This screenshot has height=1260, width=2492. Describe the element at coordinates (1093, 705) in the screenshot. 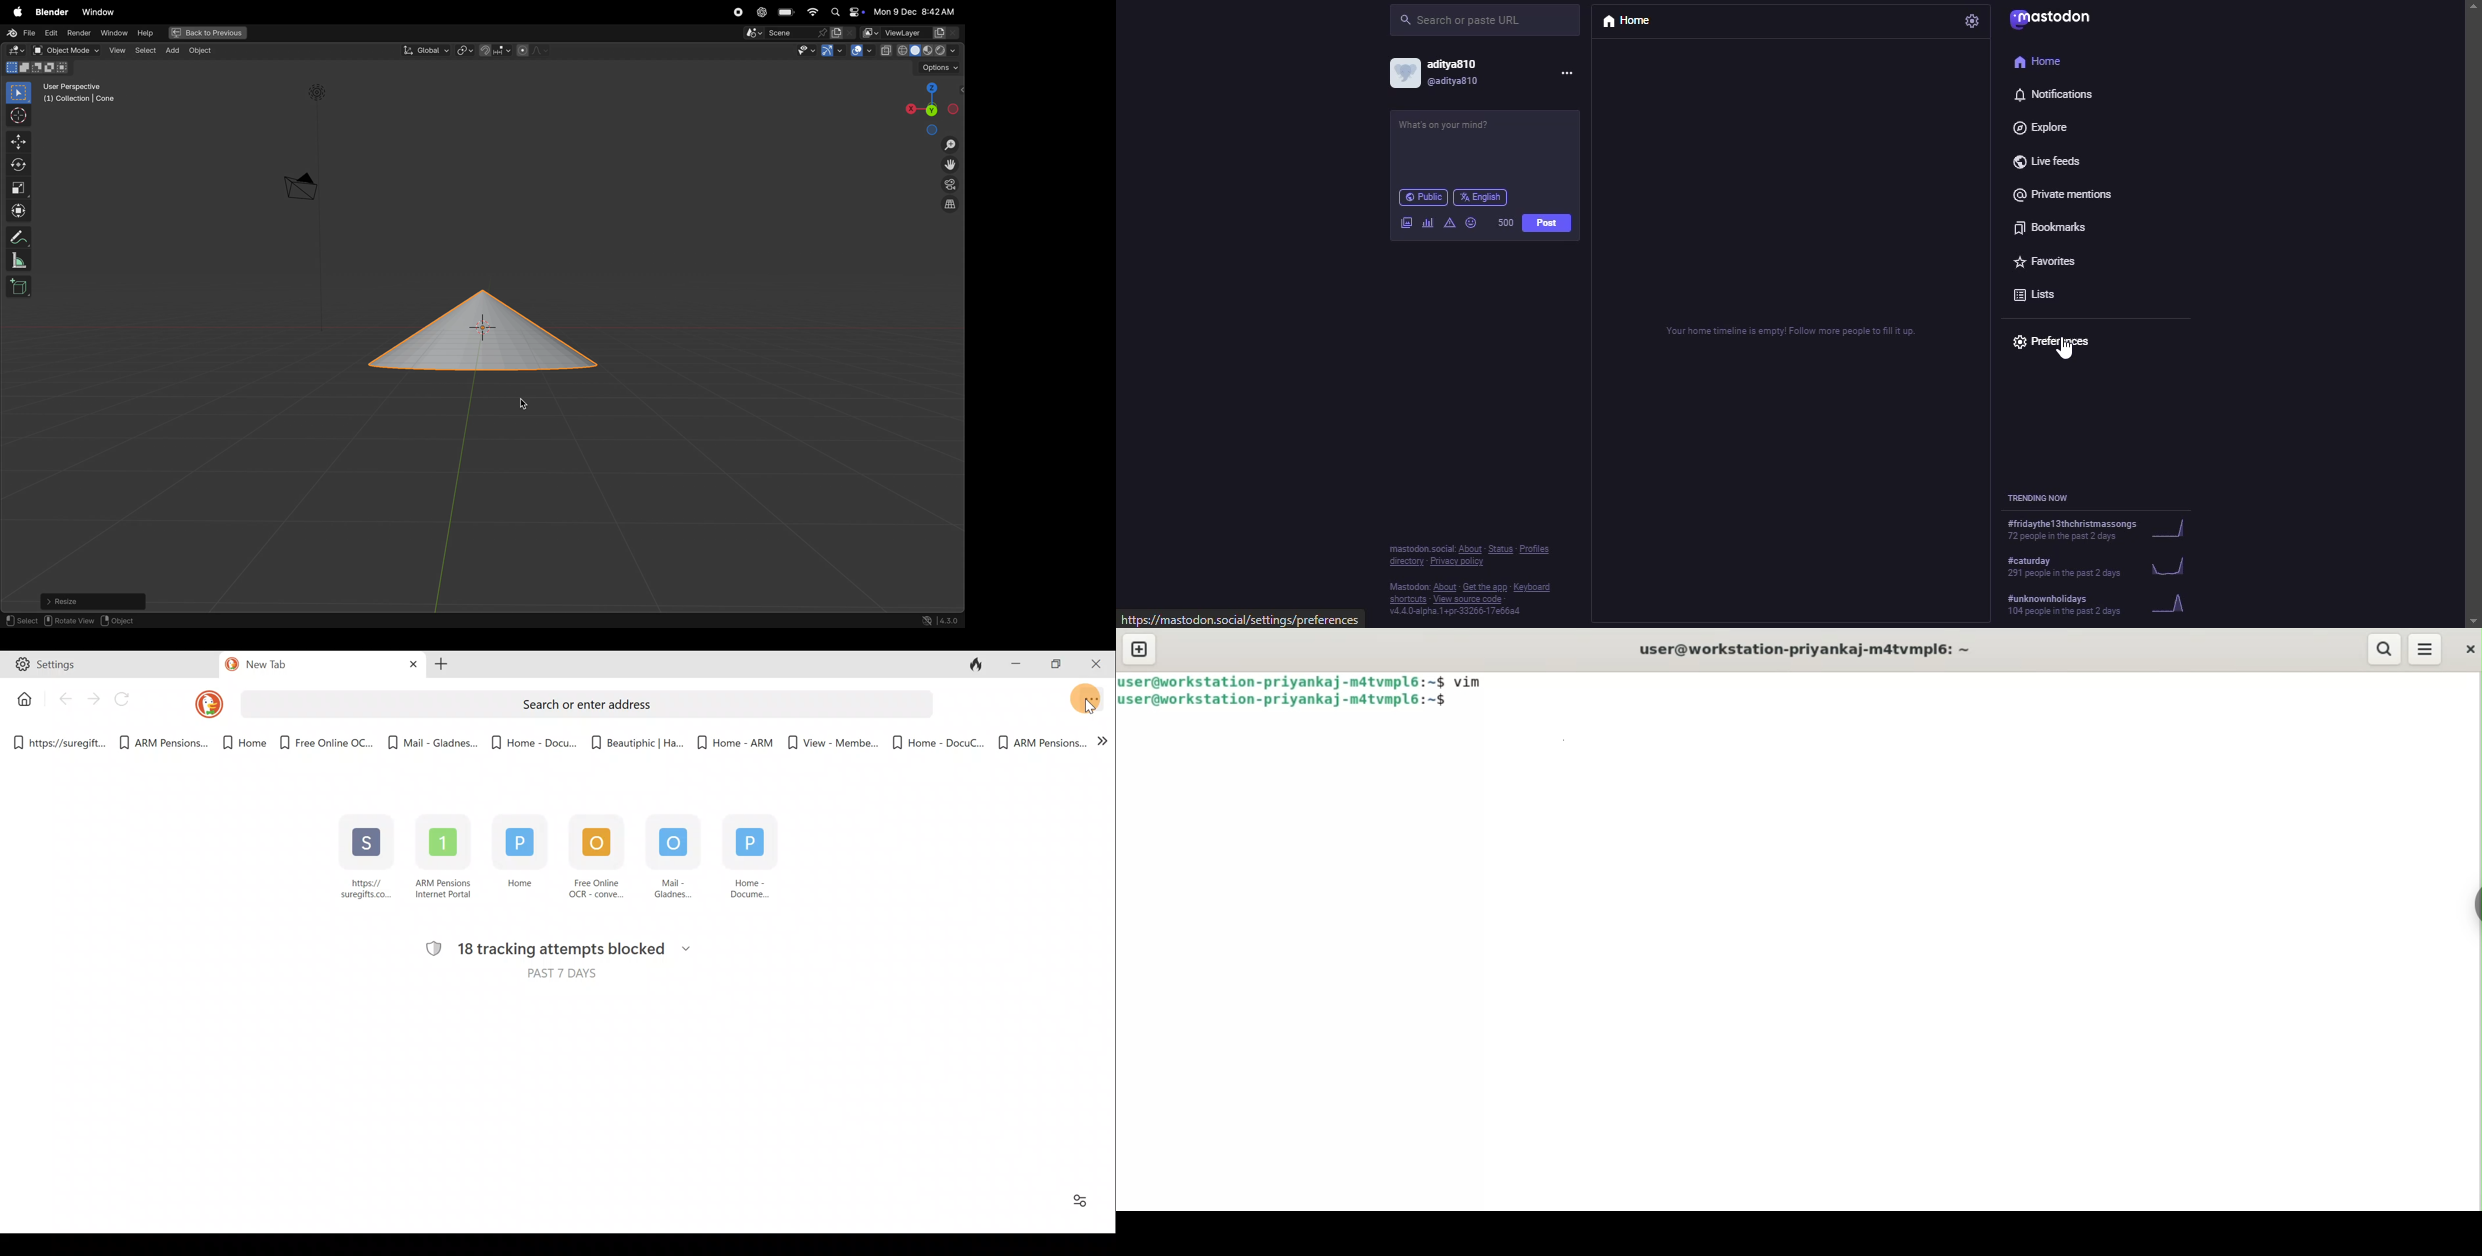

I see `Cursor` at that location.